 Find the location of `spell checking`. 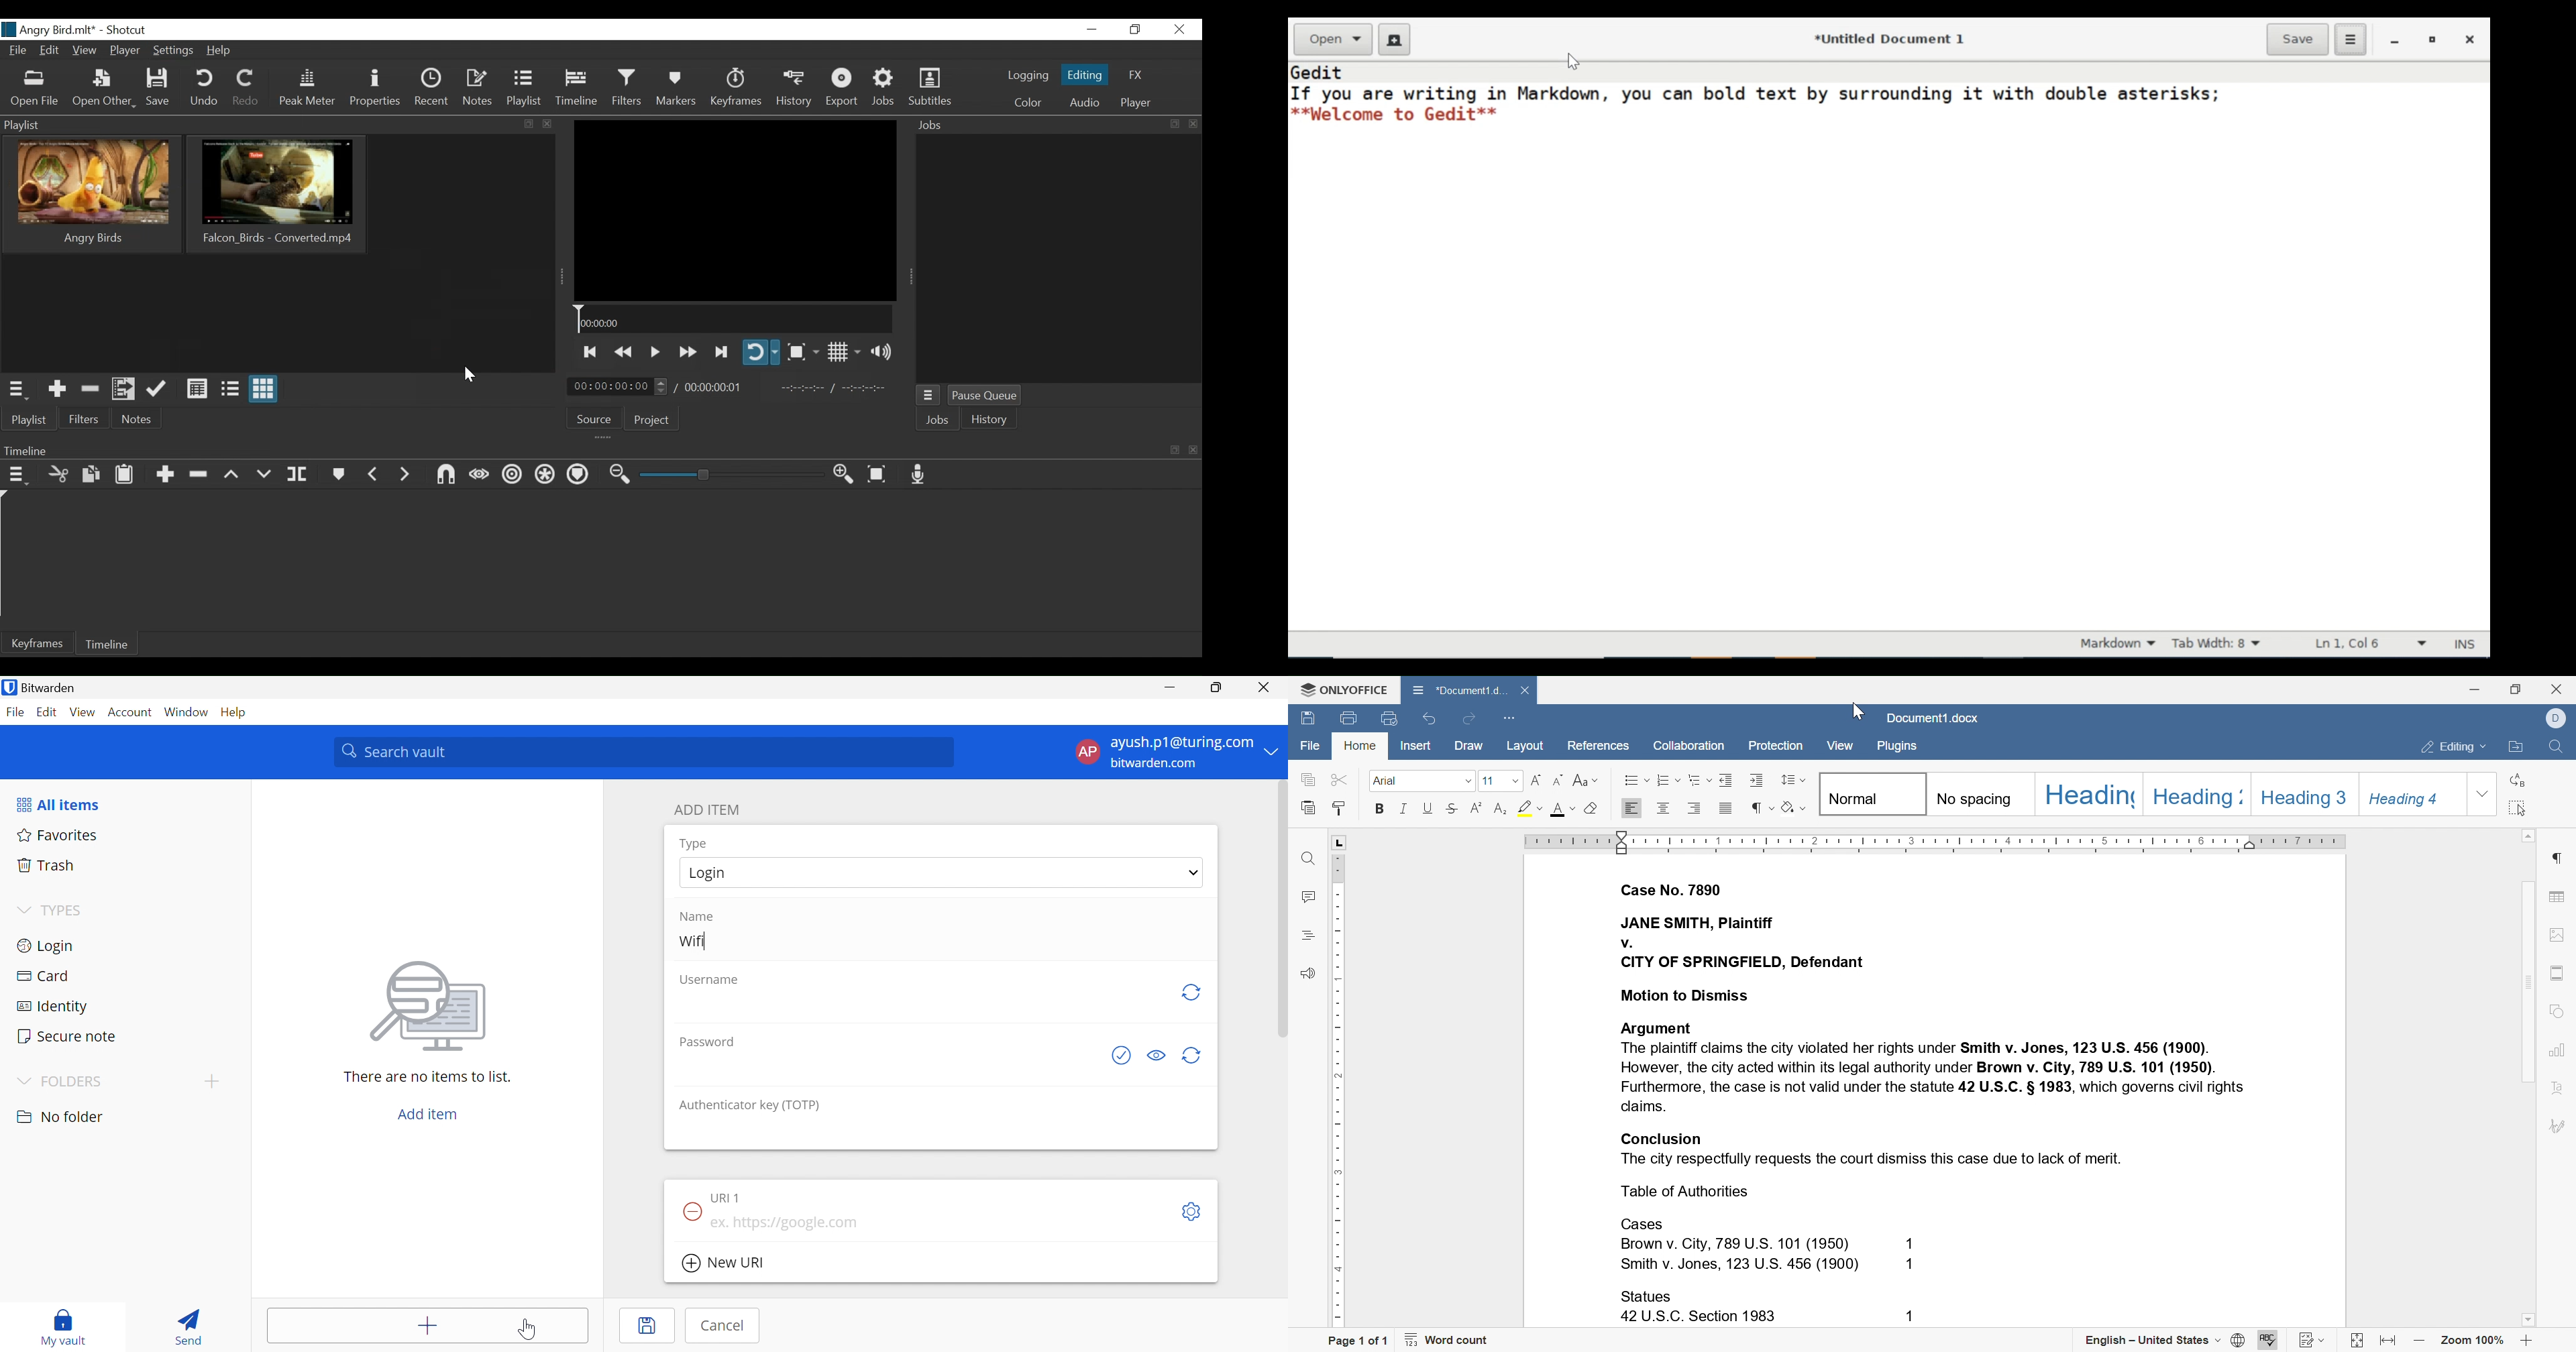

spell checking is located at coordinates (2269, 1341).